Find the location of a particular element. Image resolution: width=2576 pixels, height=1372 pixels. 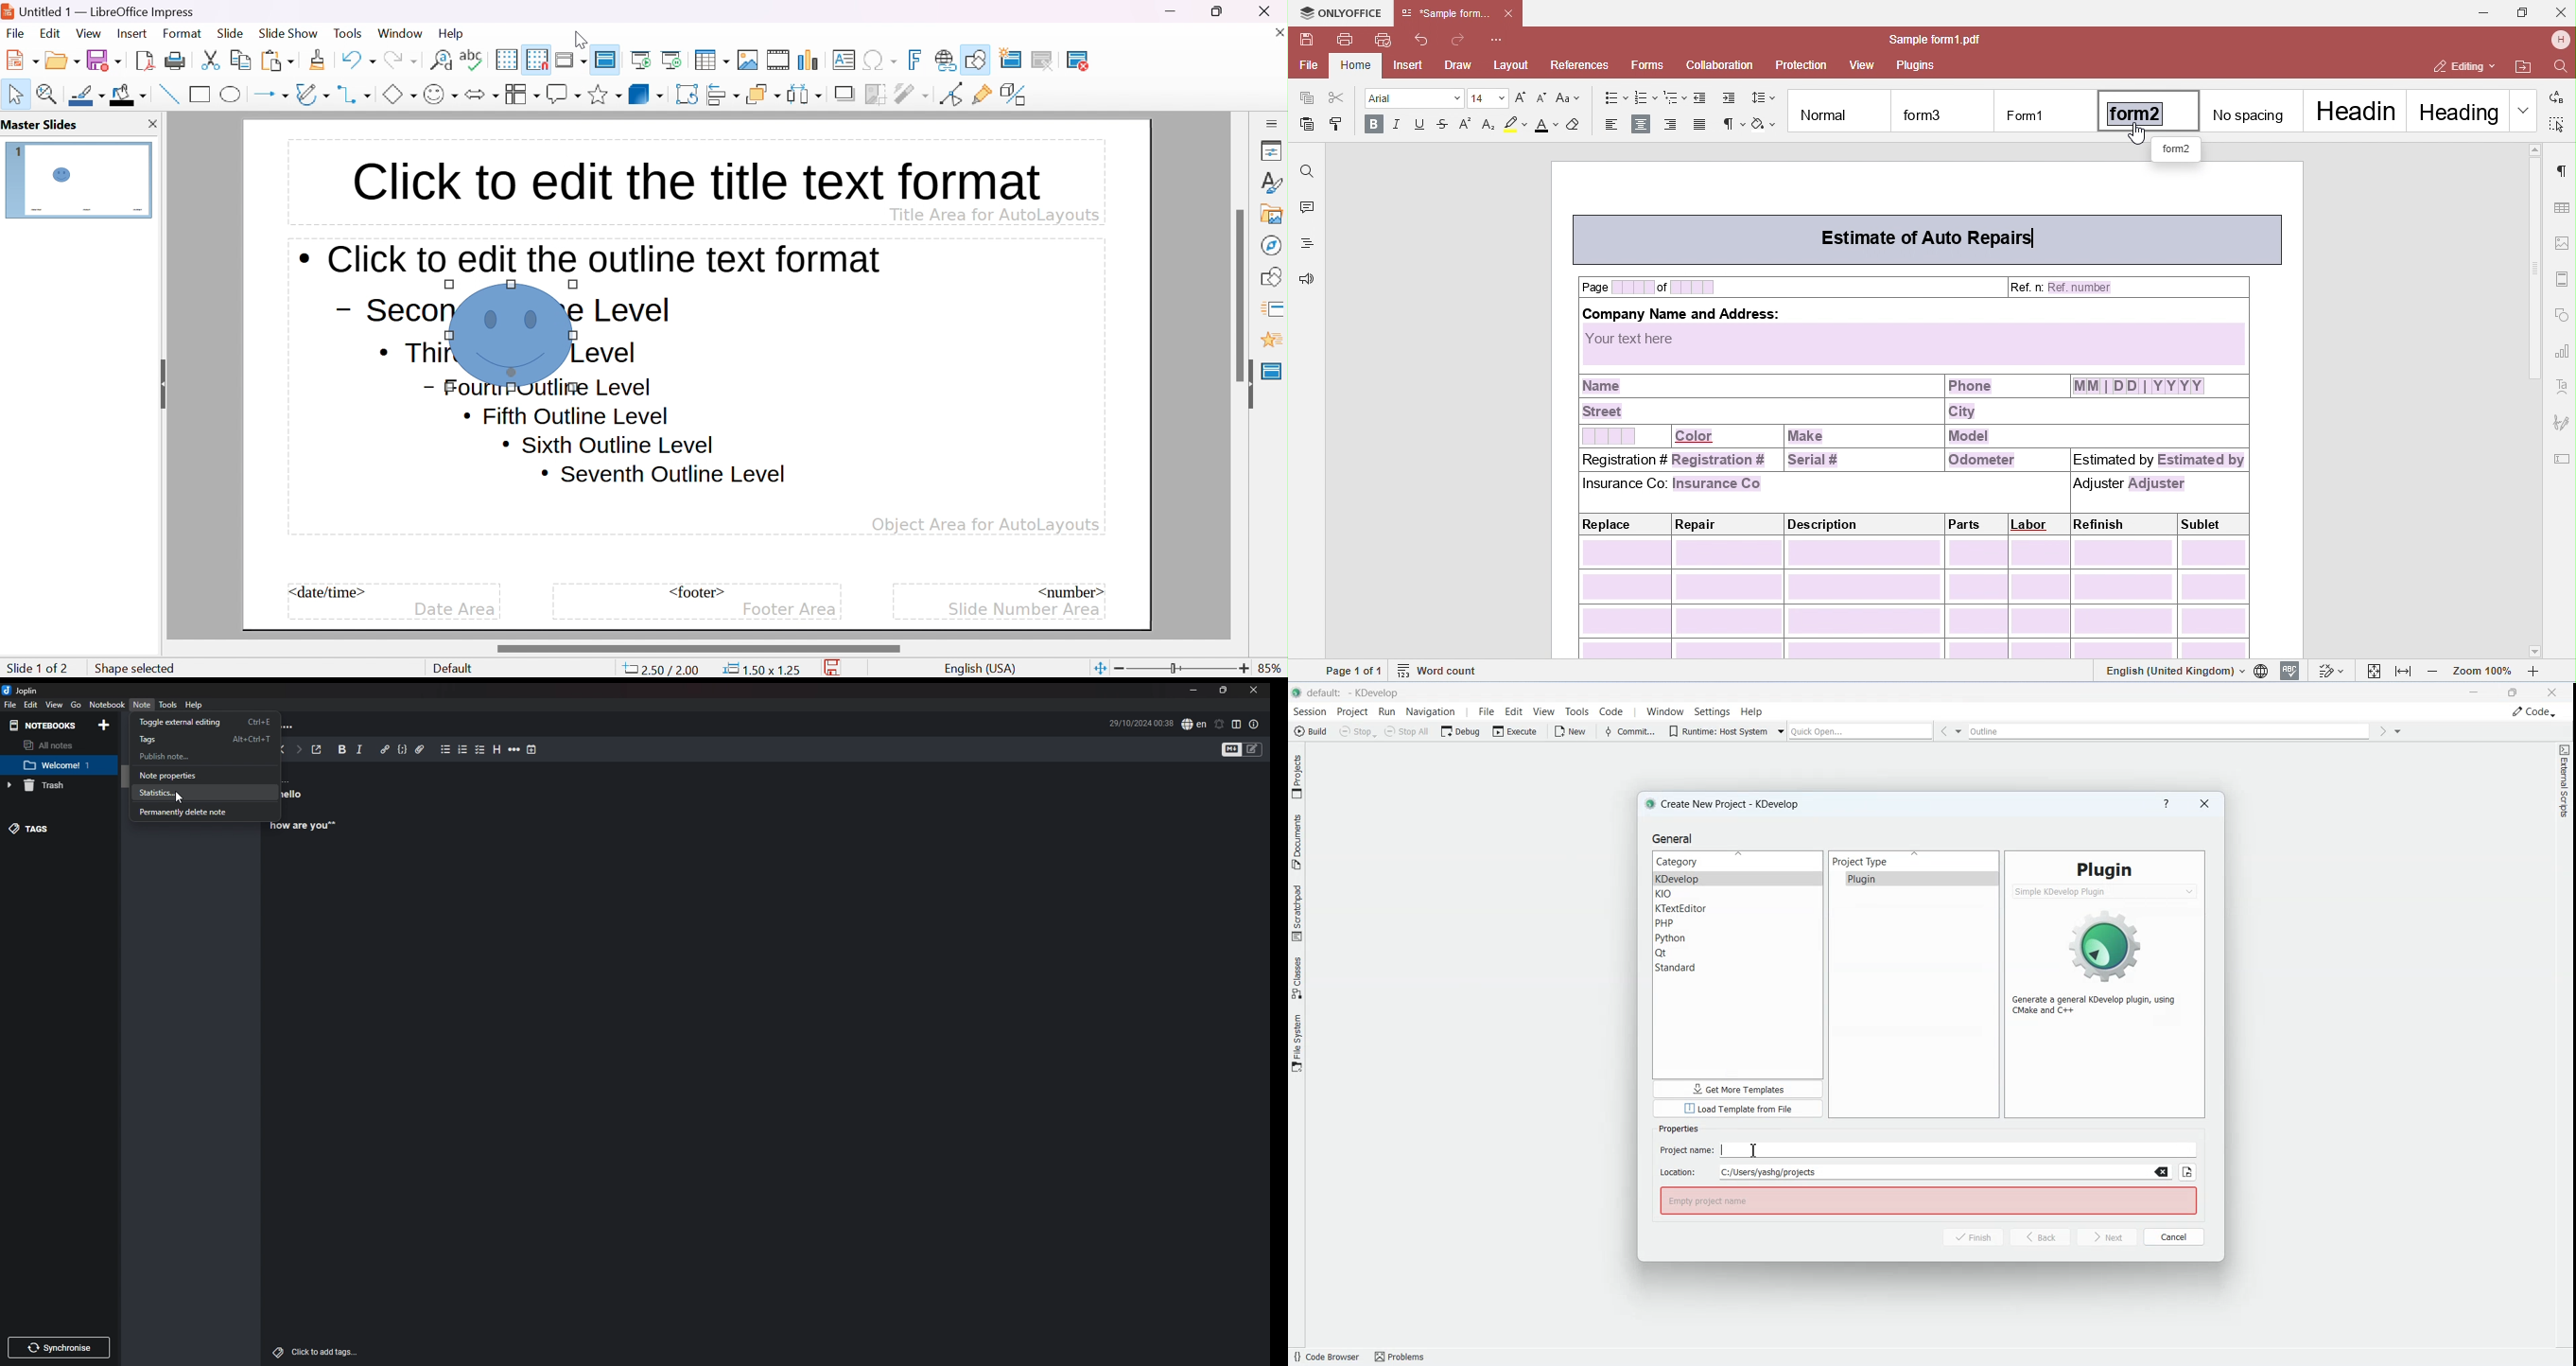

Set language is located at coordinates (1194, 724).